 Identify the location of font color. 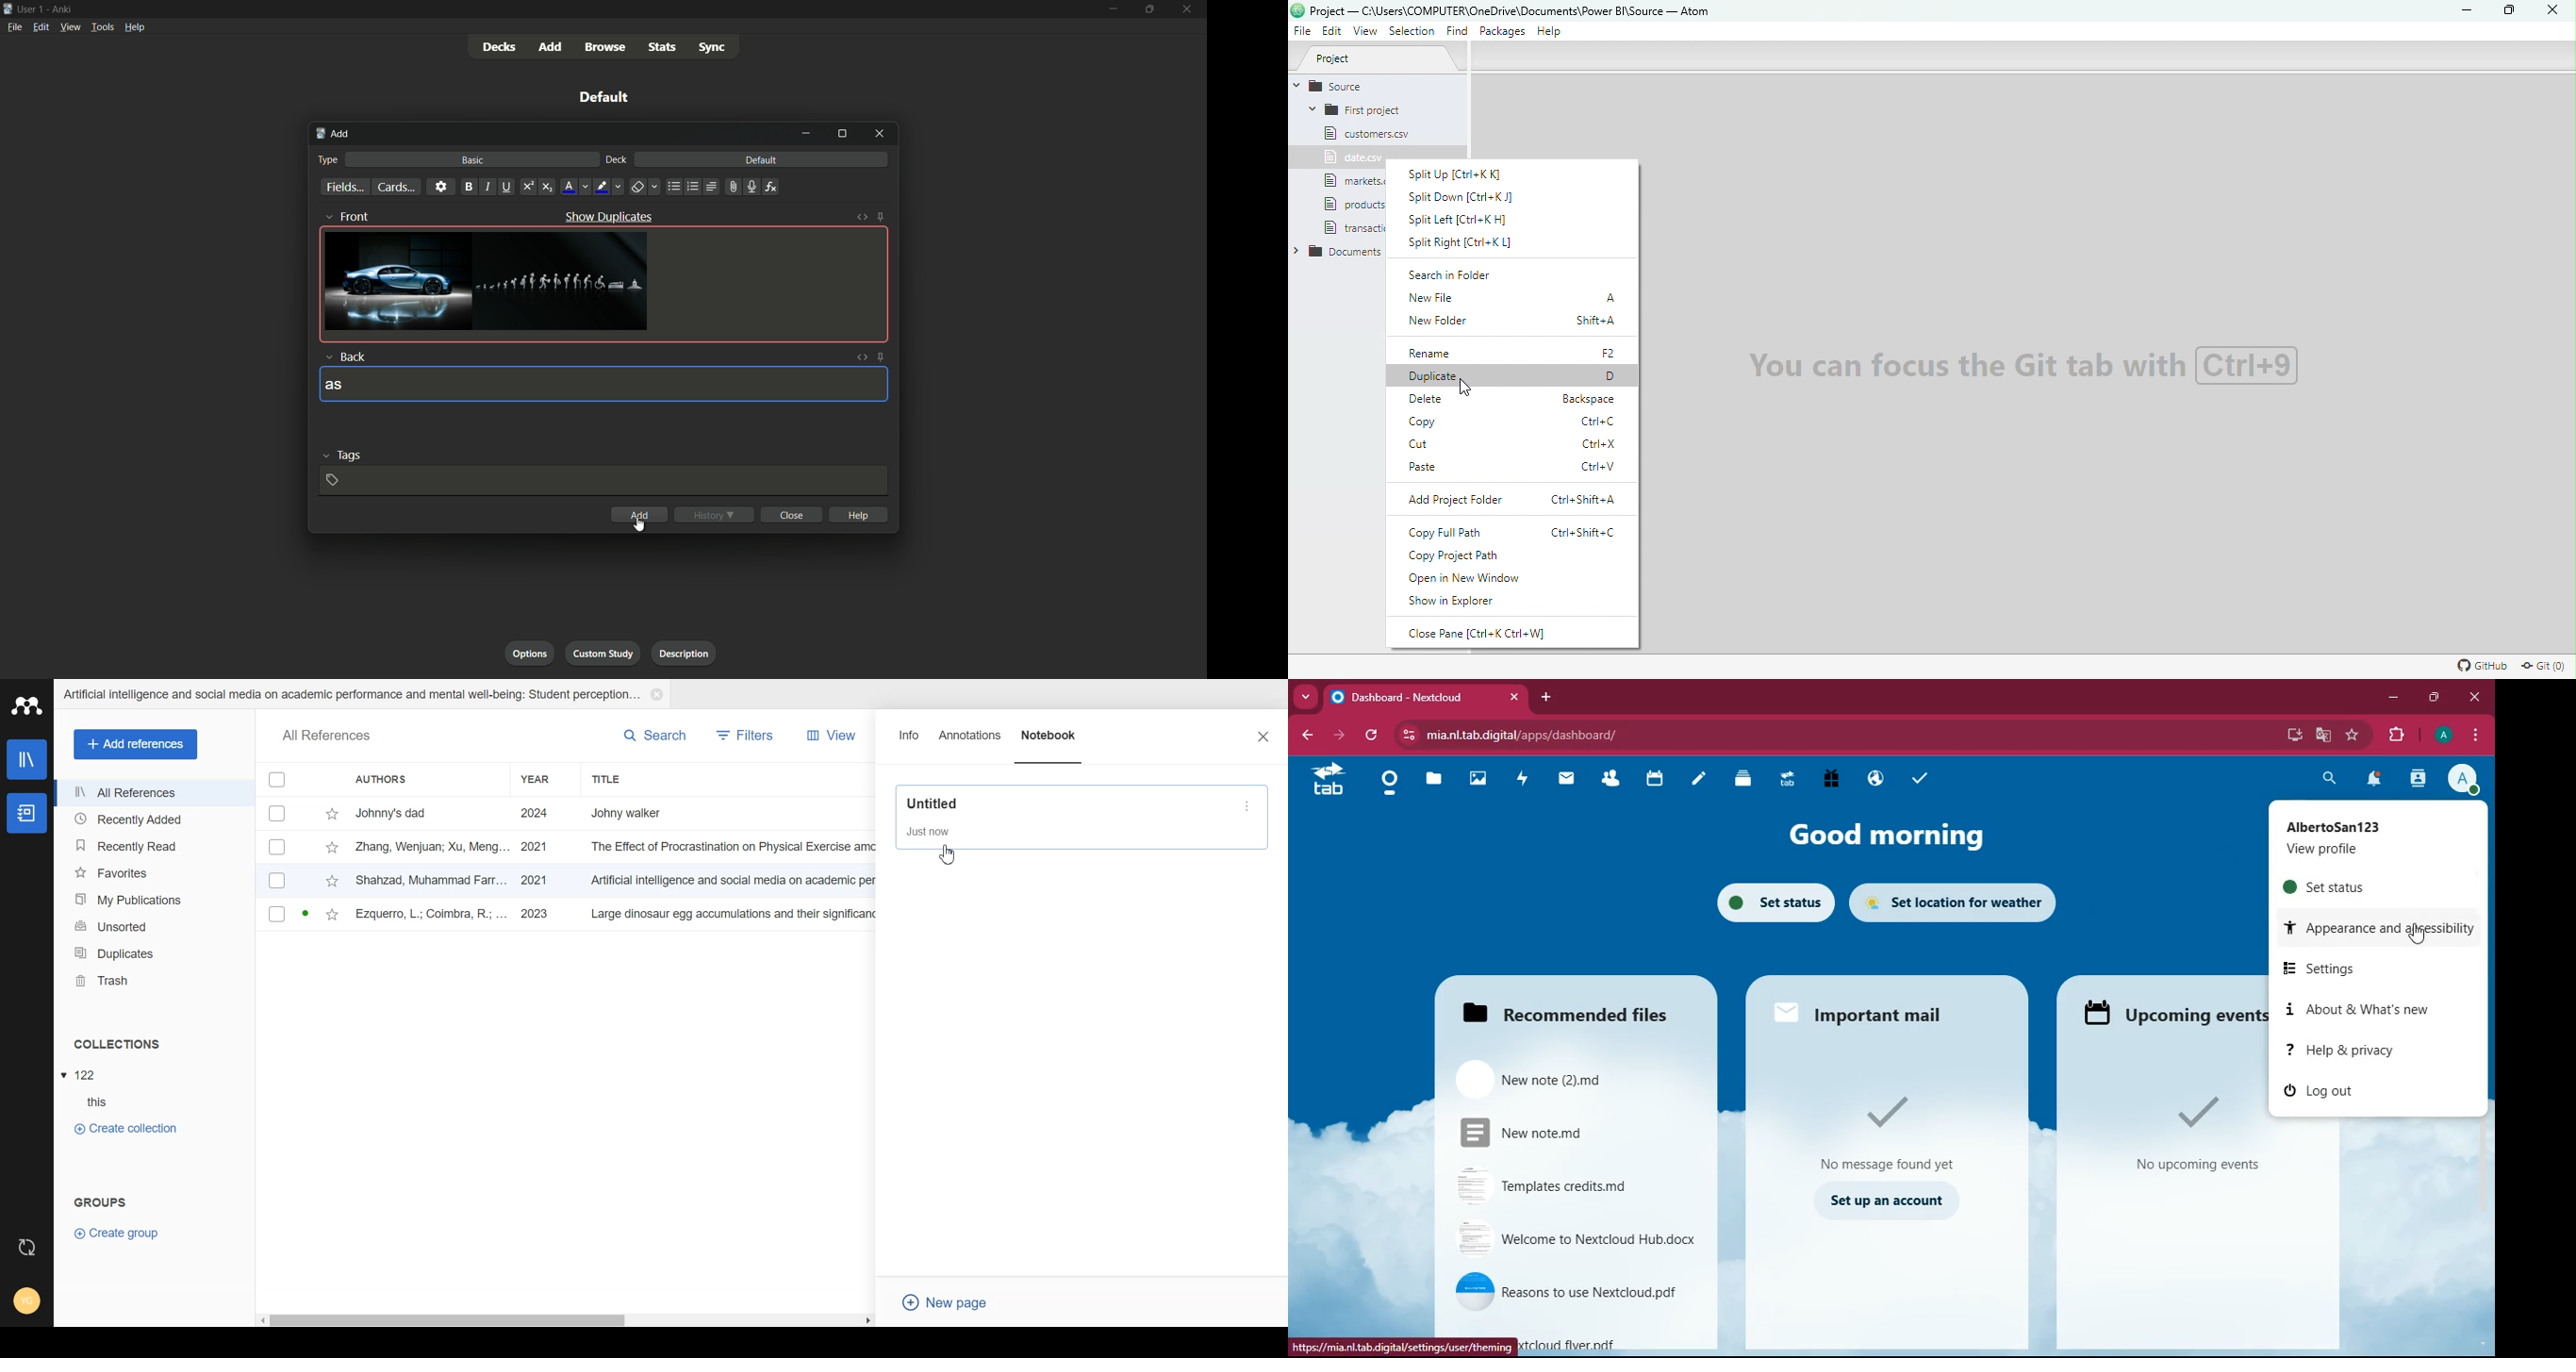
(575, 186).